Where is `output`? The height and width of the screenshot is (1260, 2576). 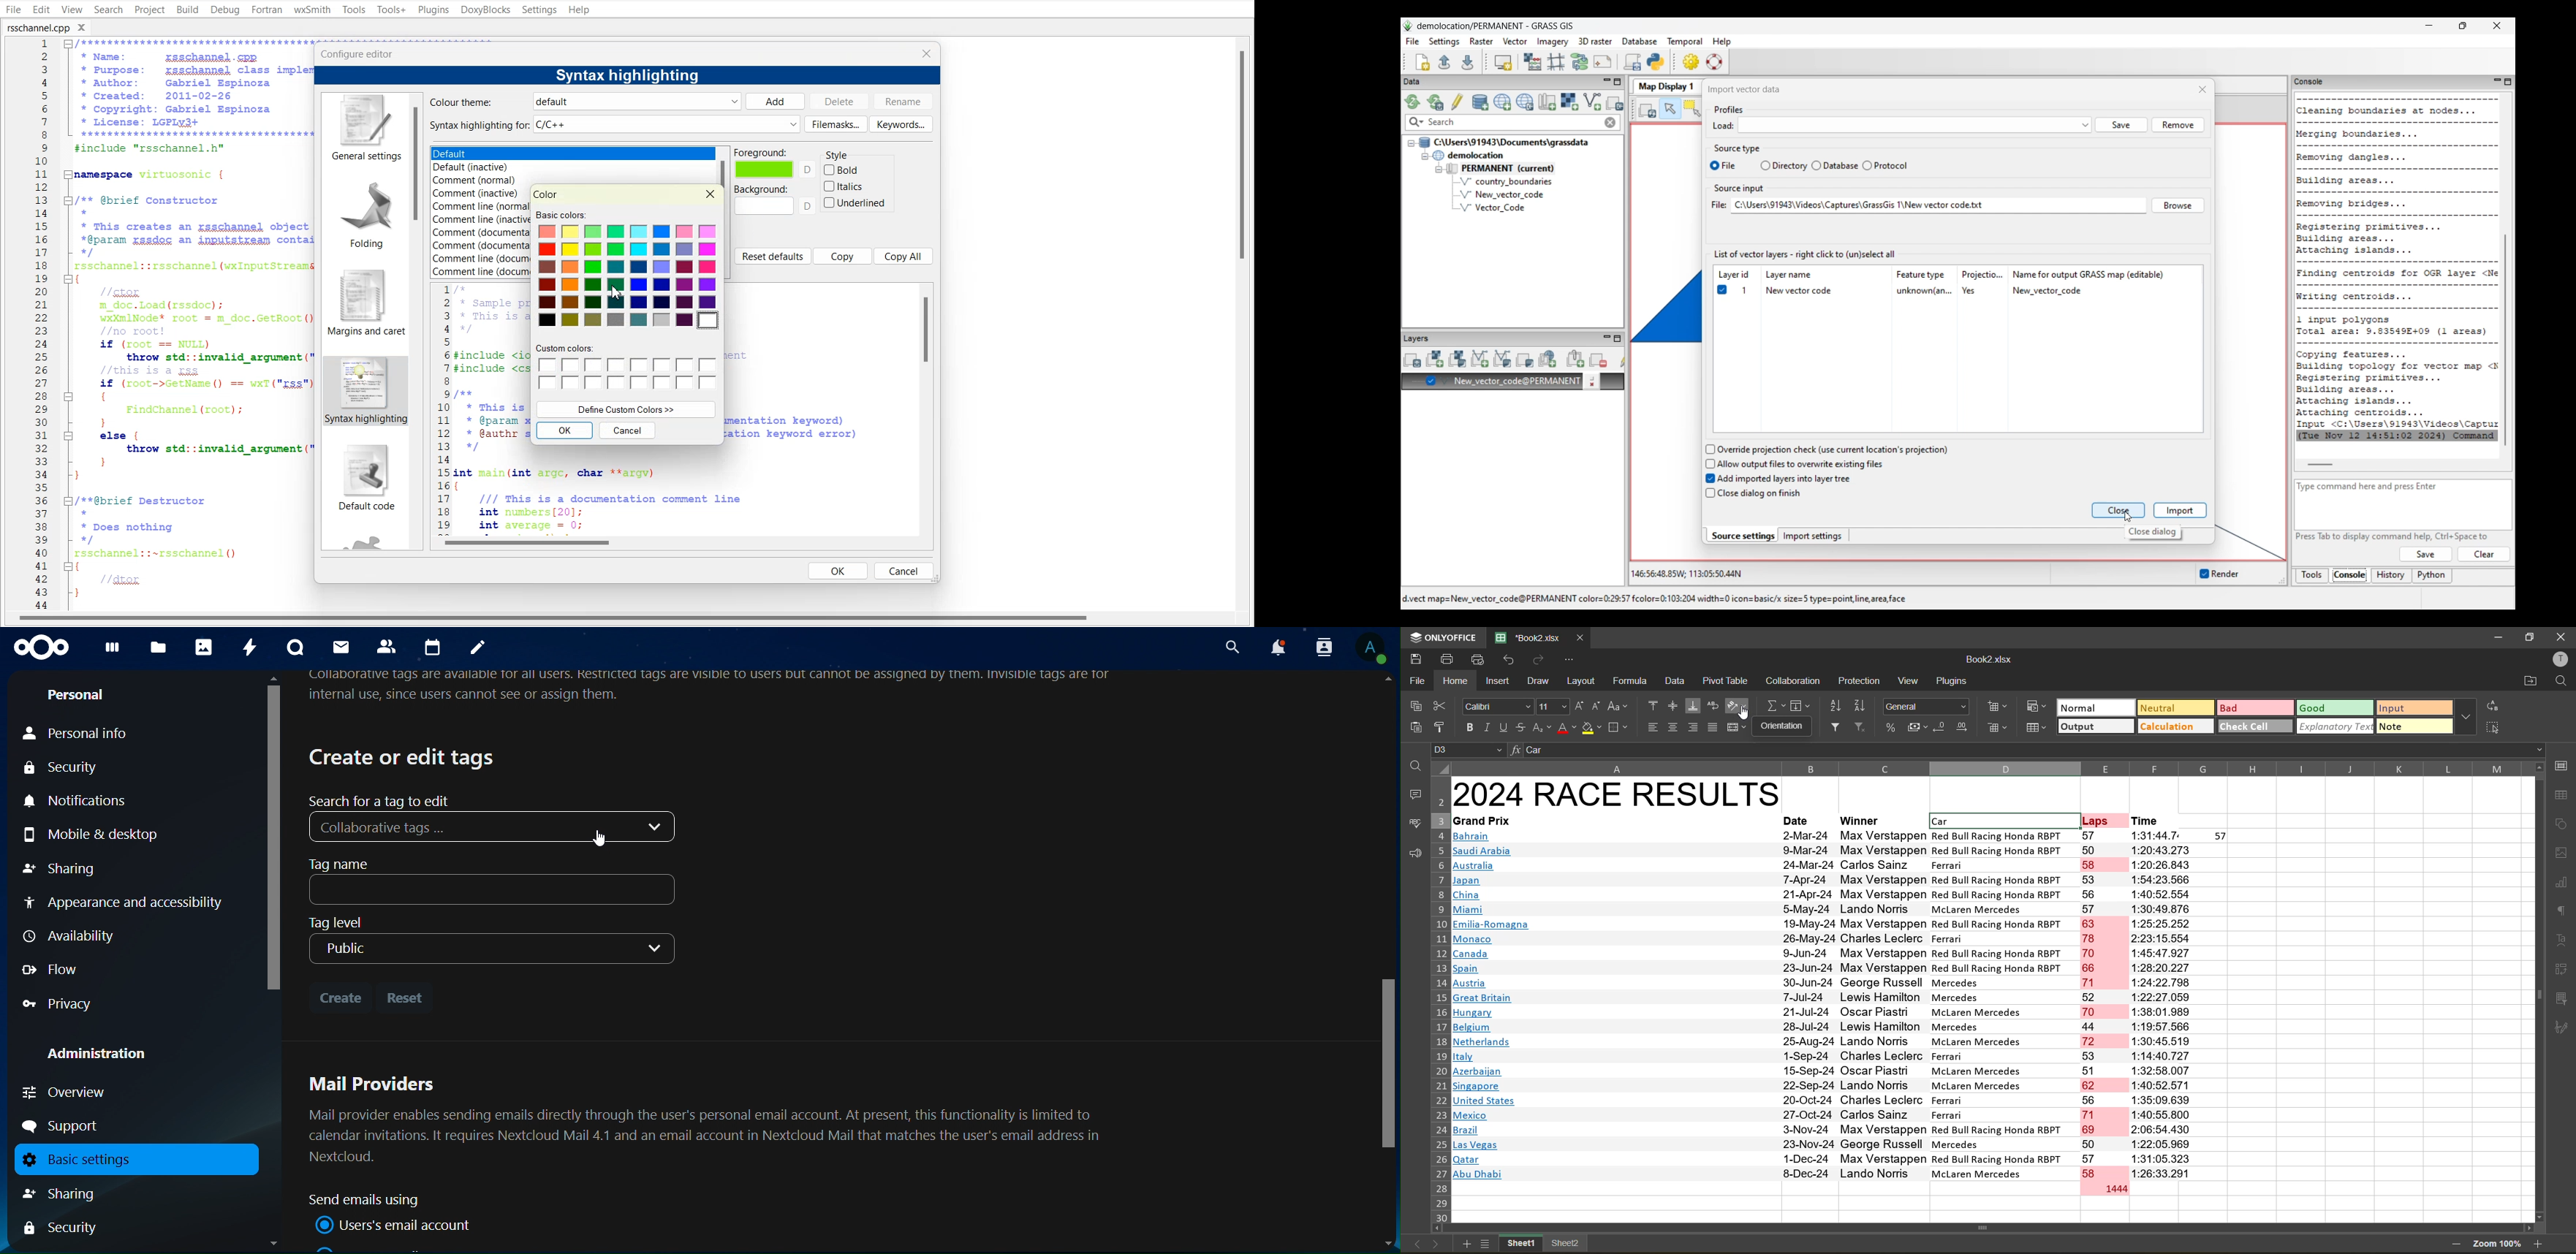 output is located at coordinates (2094, 726).